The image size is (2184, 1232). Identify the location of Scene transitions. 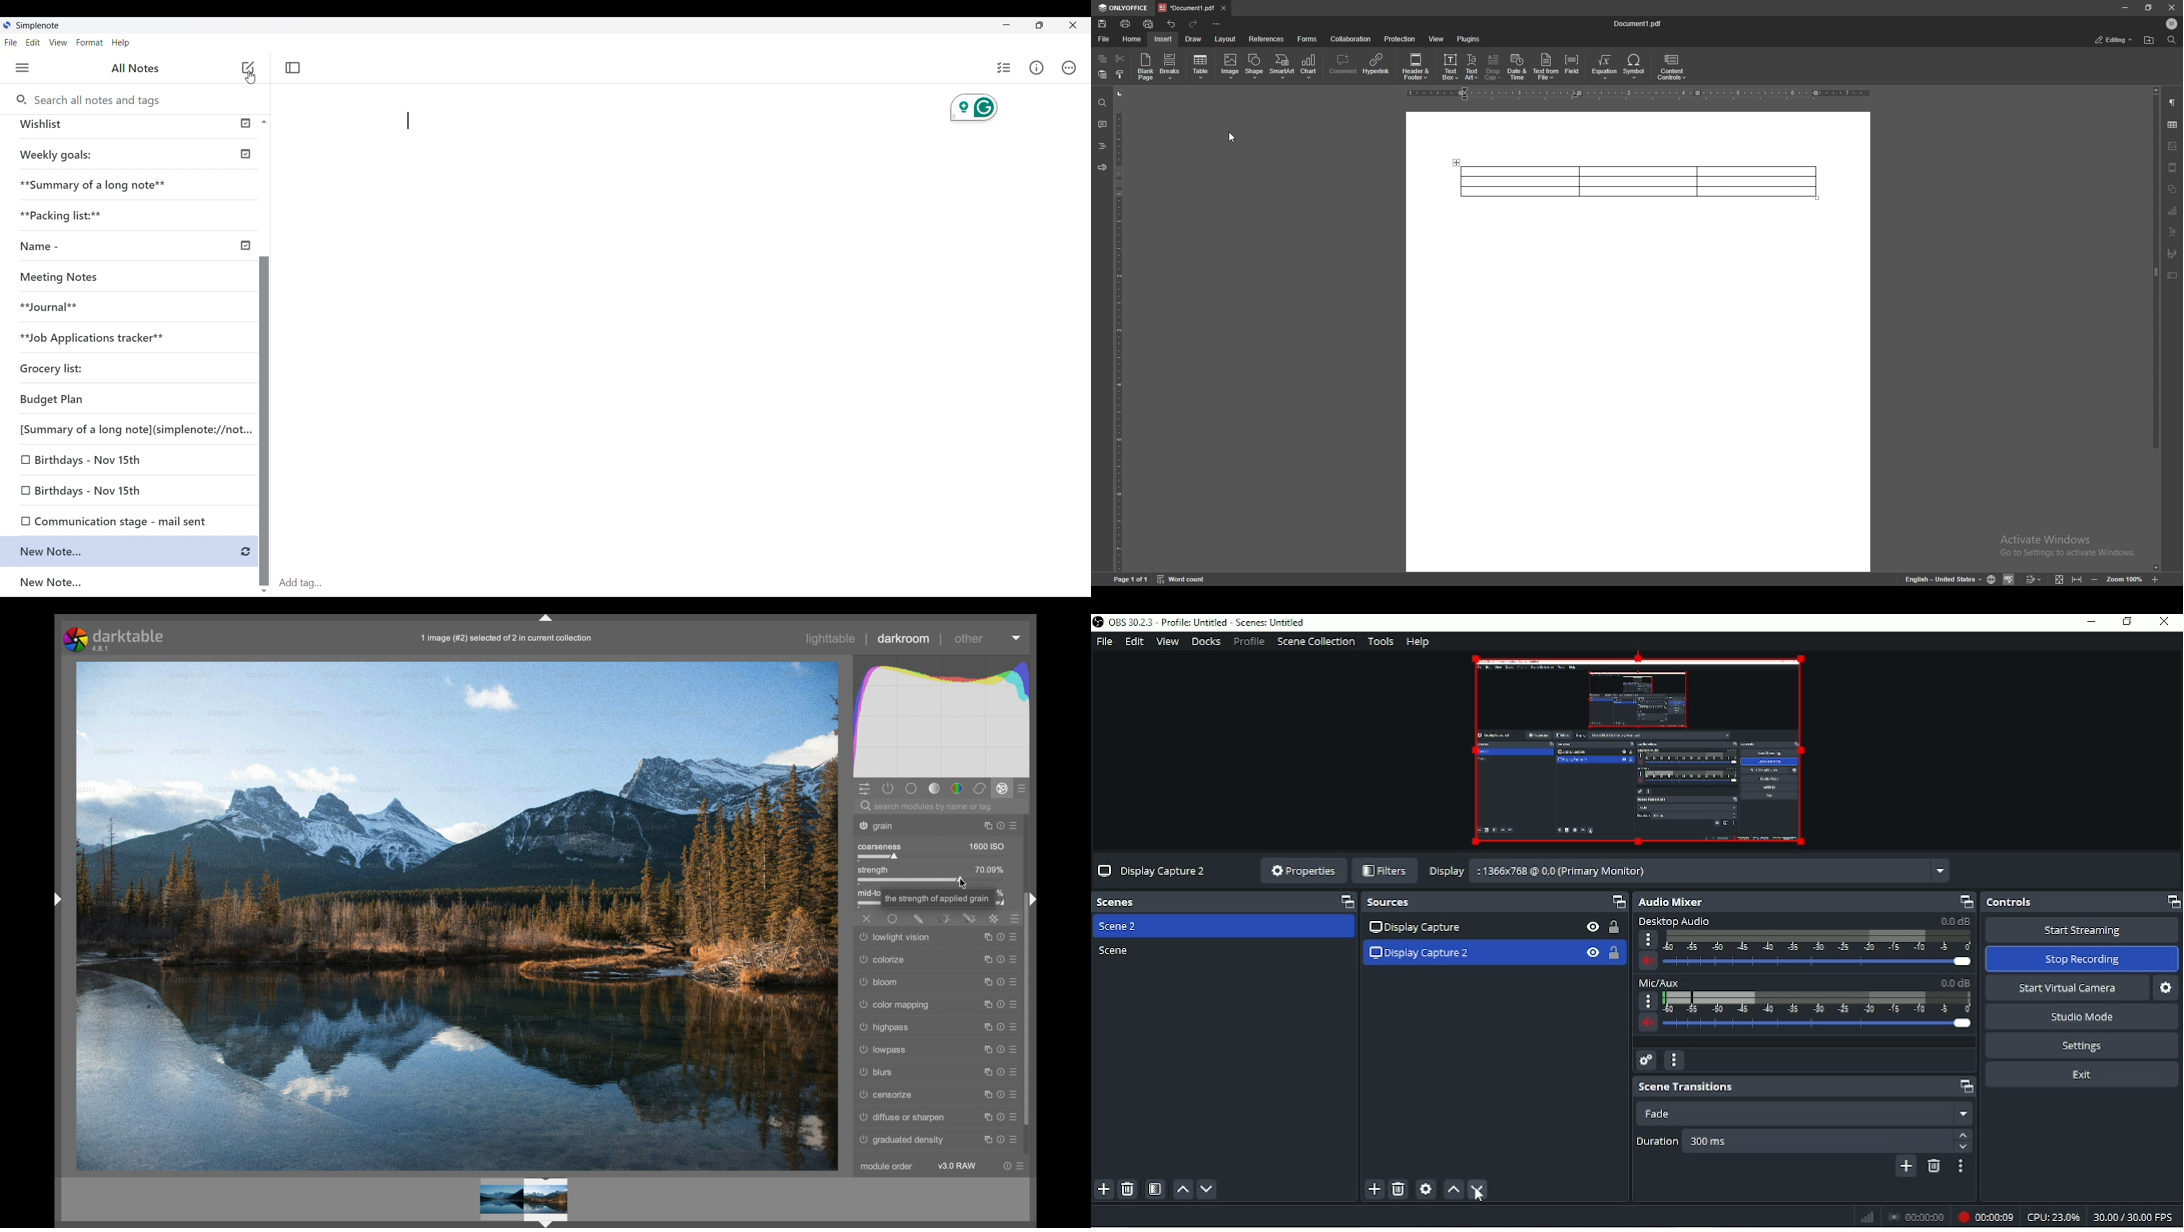
(1805, 1086).